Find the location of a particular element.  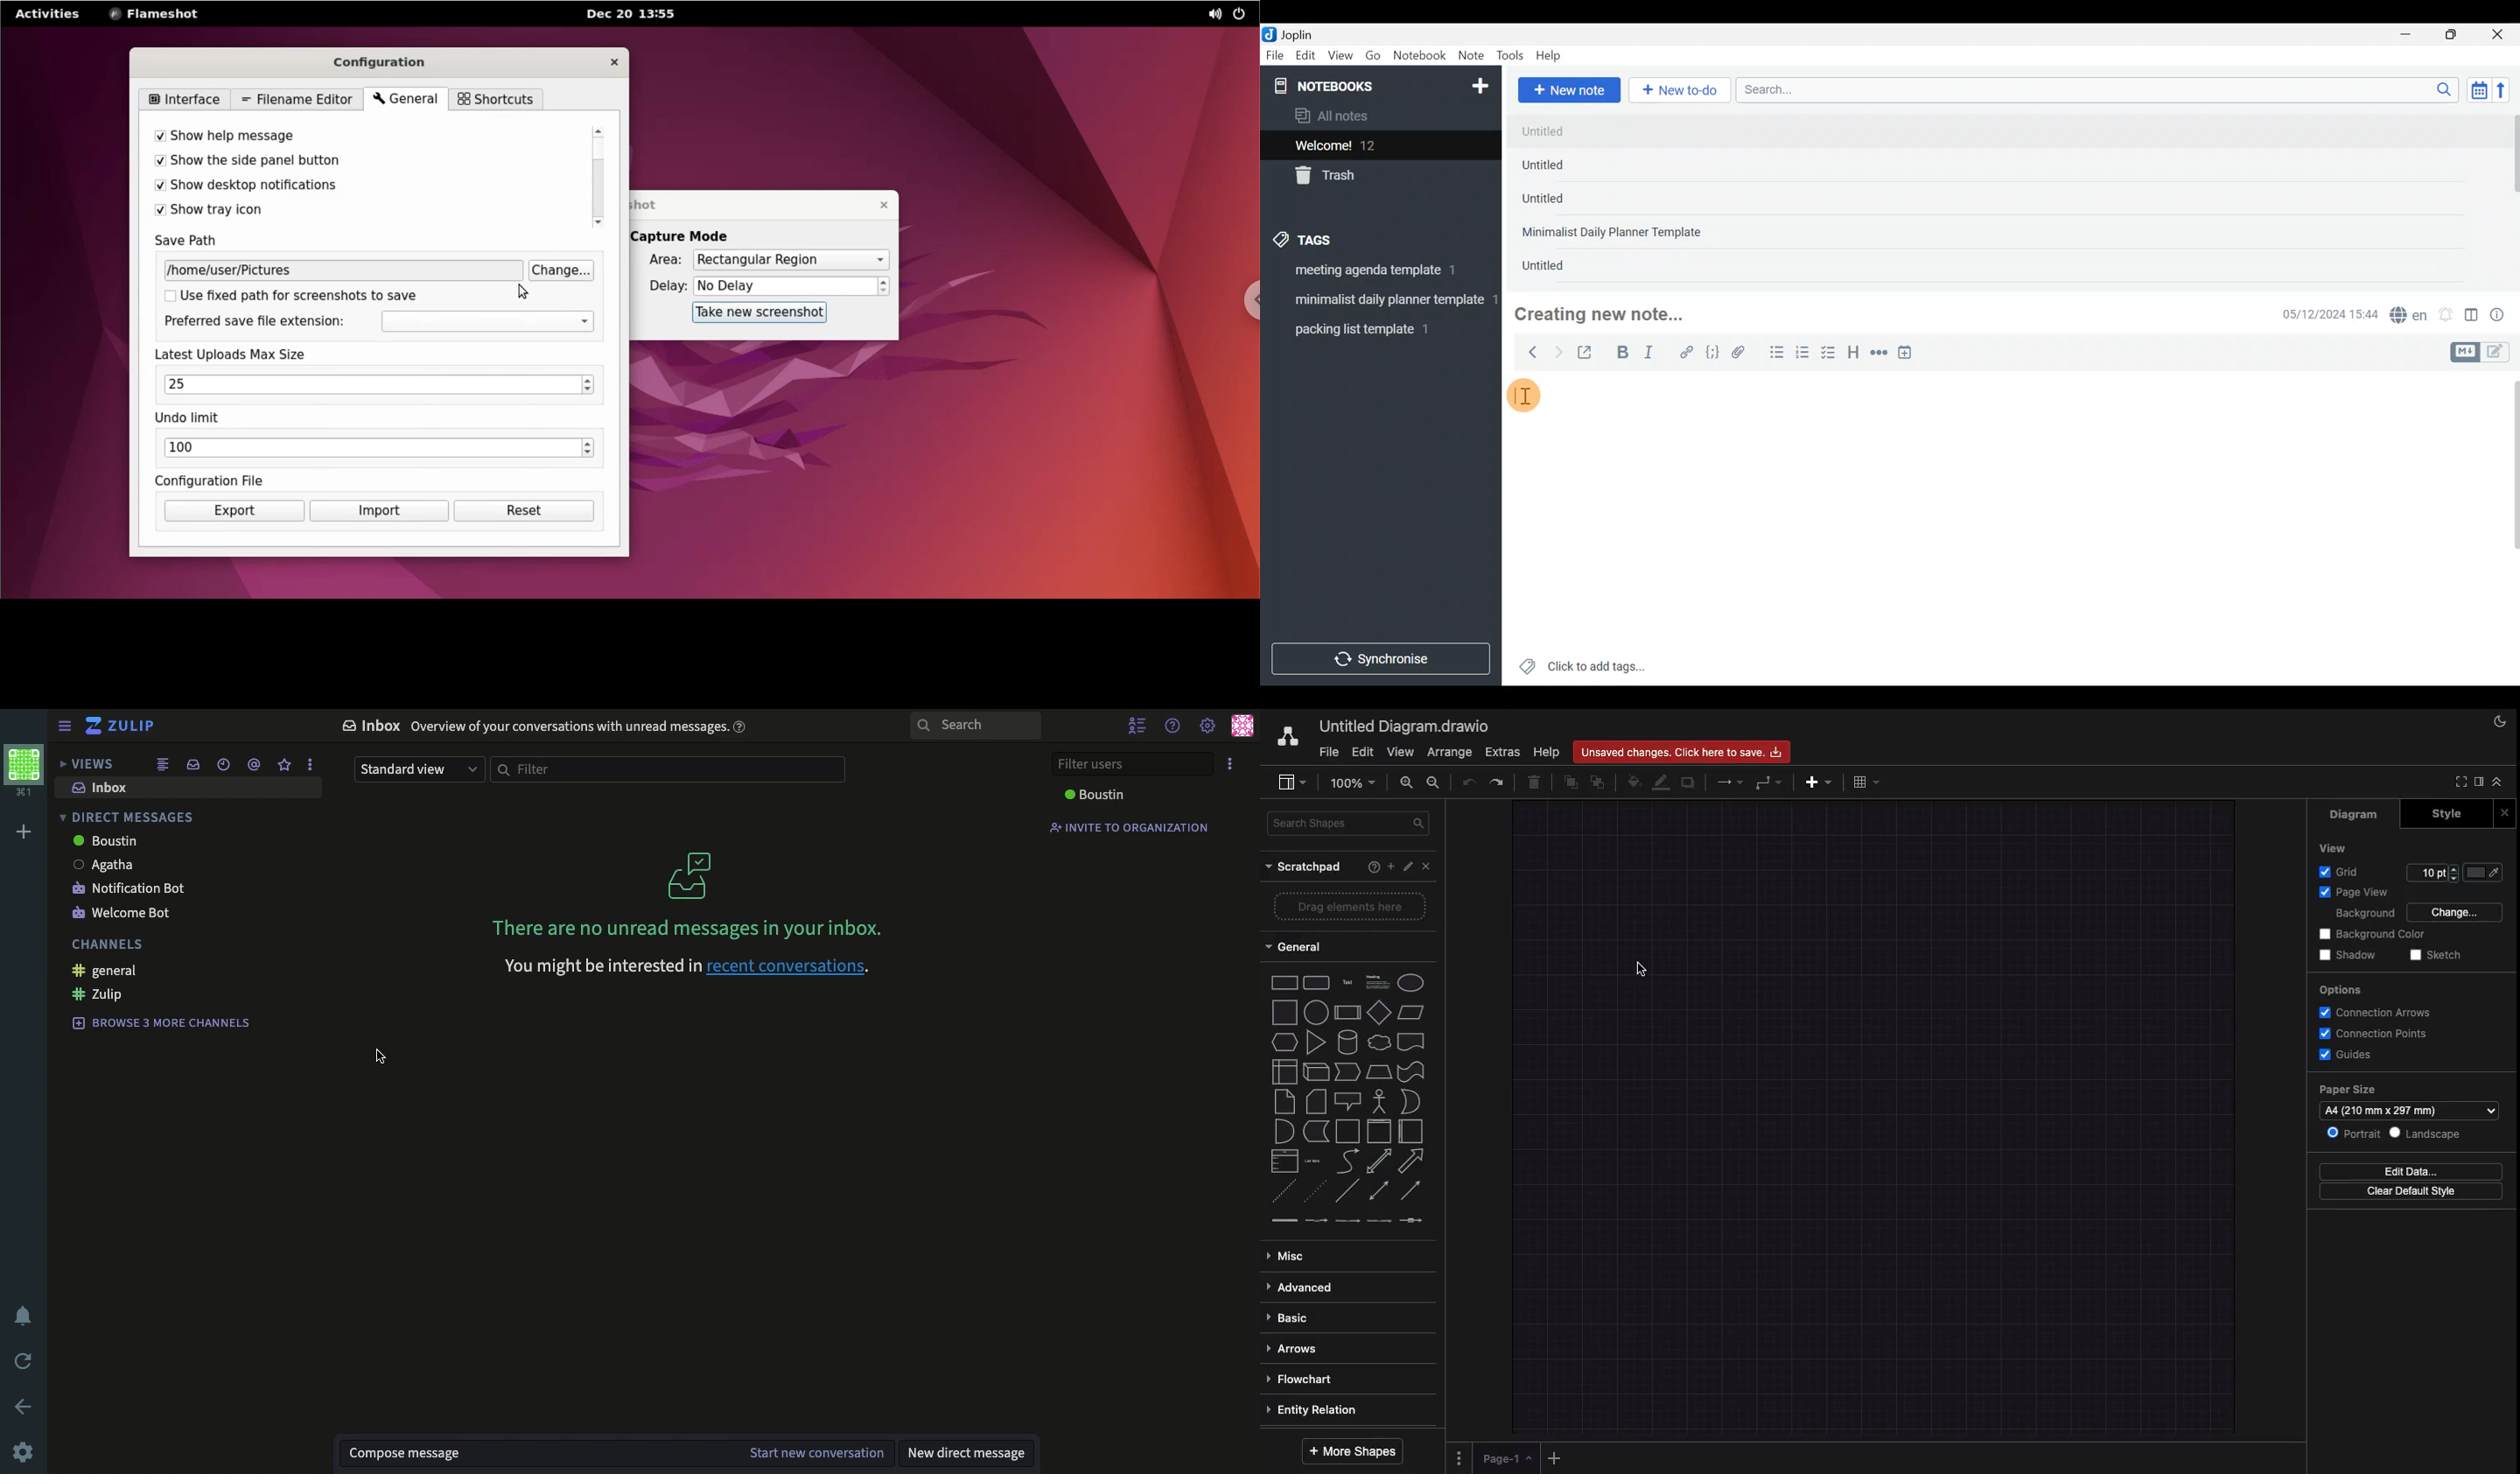

There are no unread messages in your inbox. is located at coordinates (691, 893).